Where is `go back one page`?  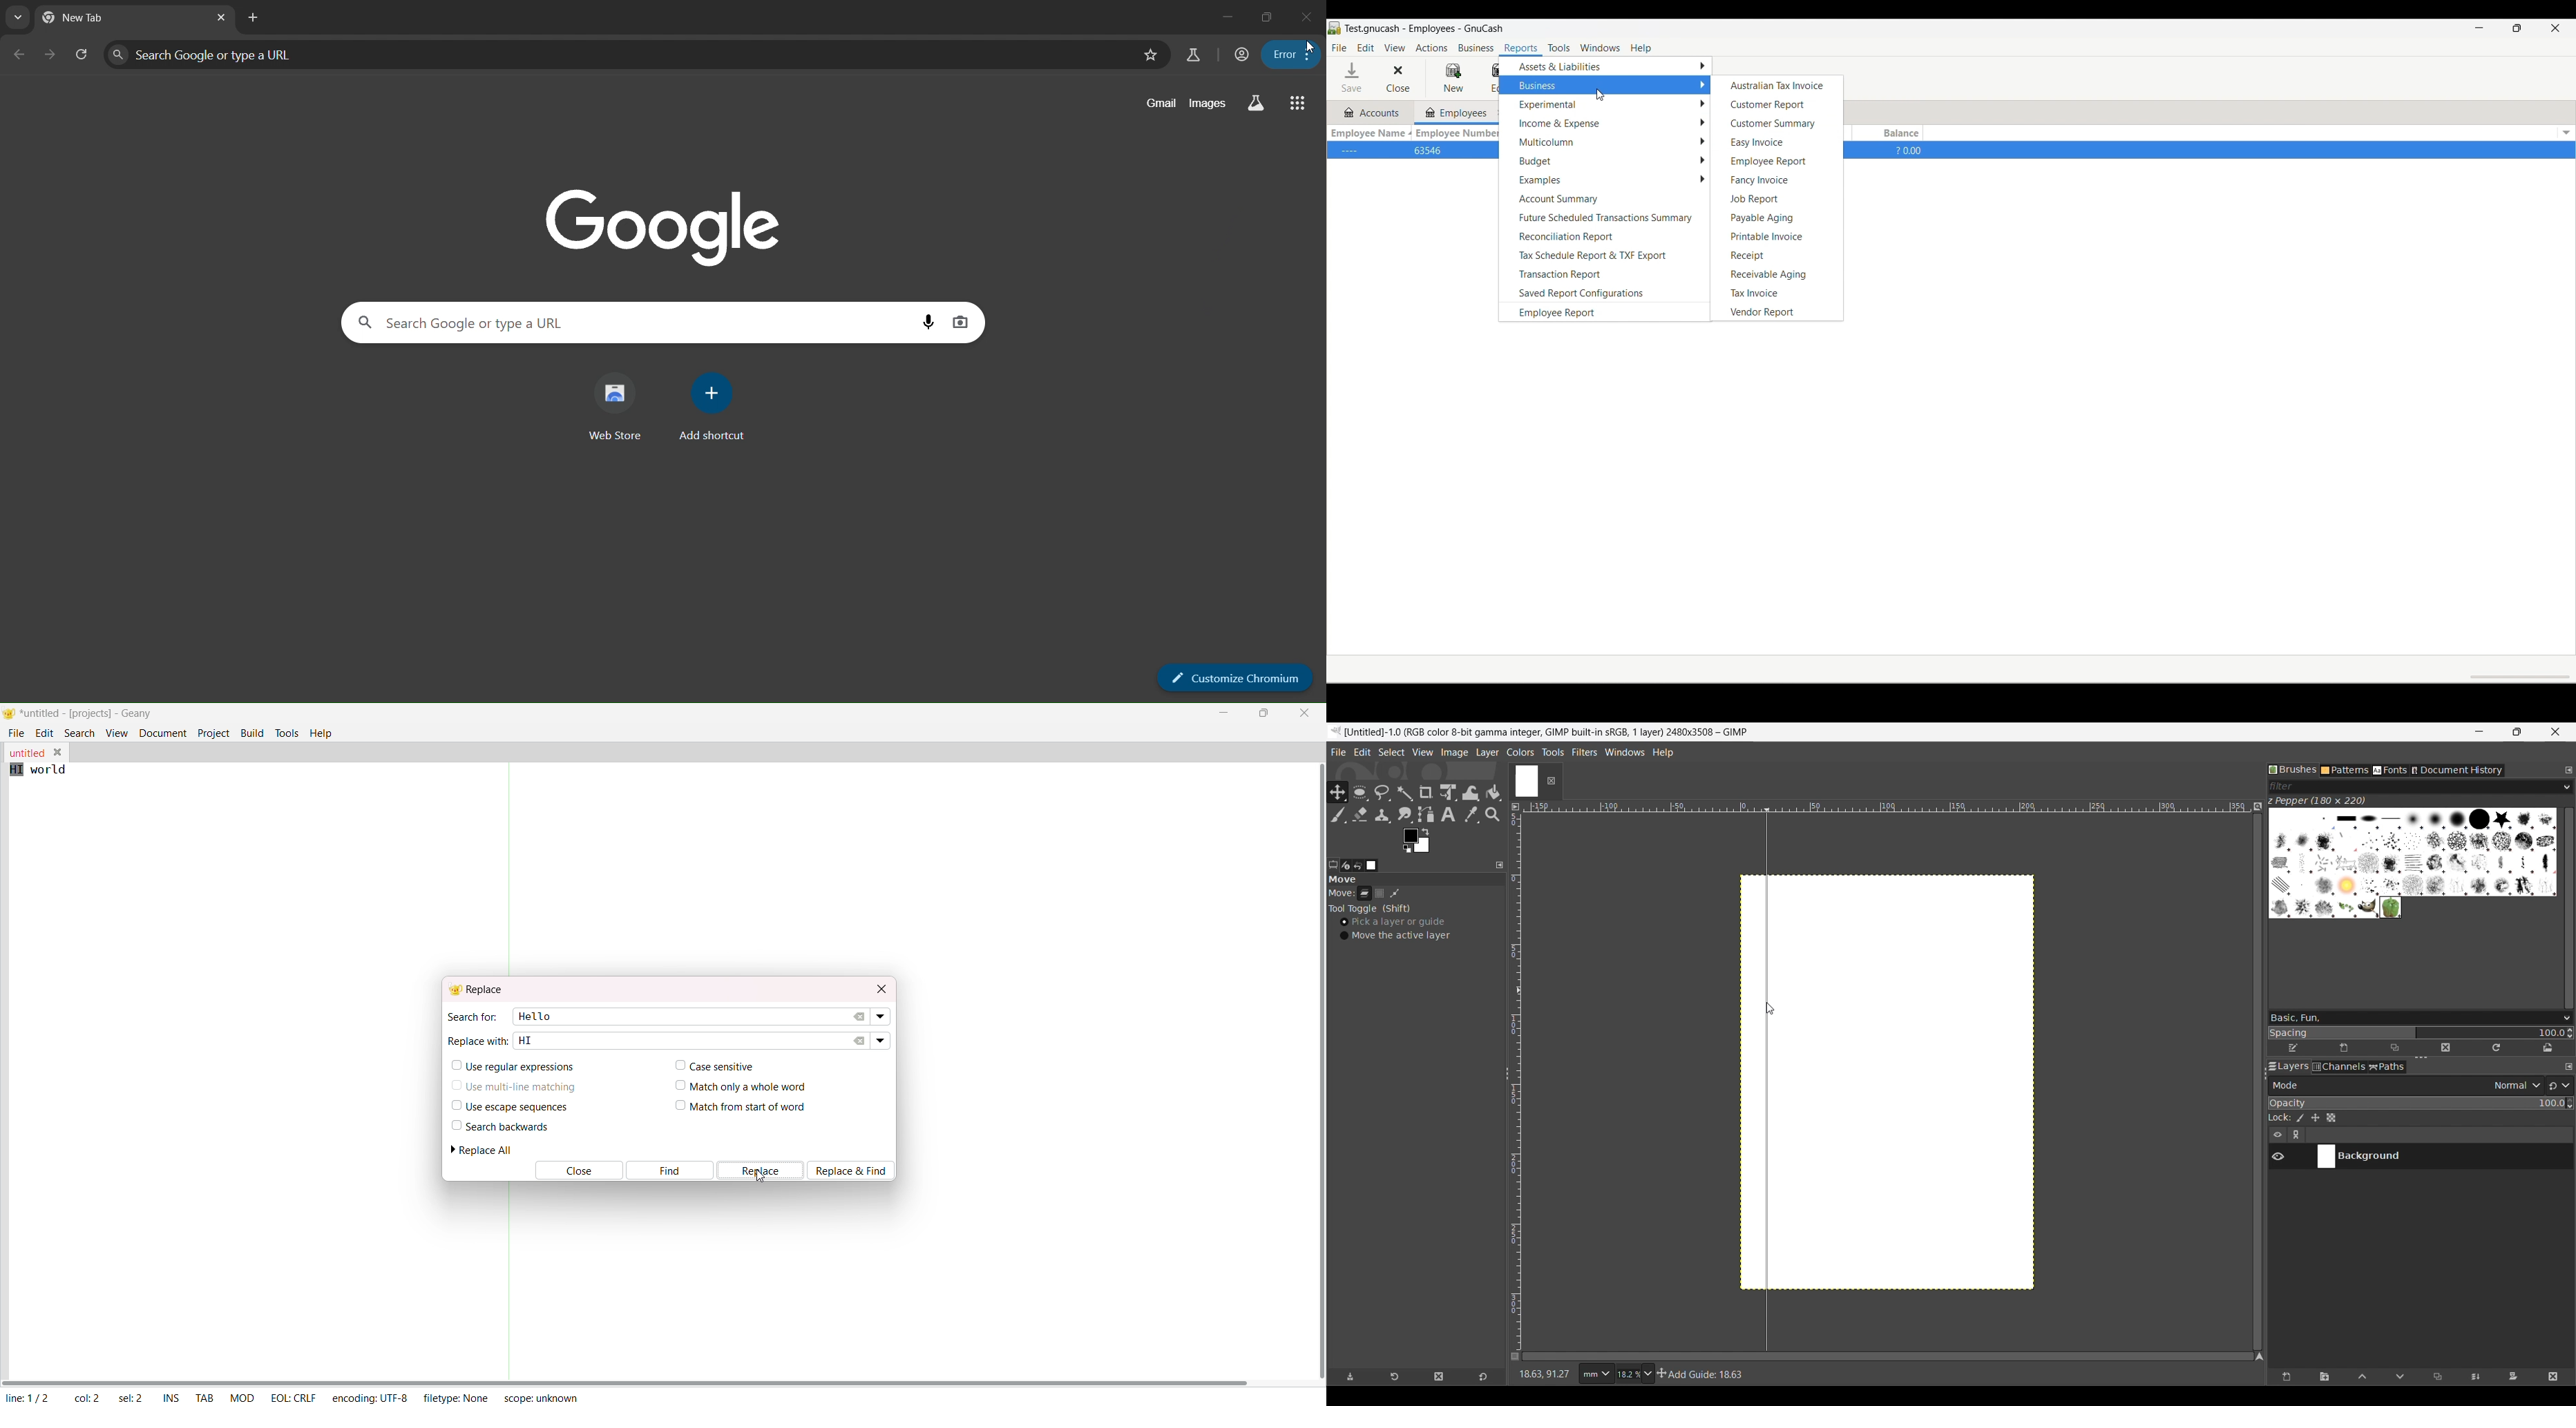 go back one page is located at coordinates (20, 55).